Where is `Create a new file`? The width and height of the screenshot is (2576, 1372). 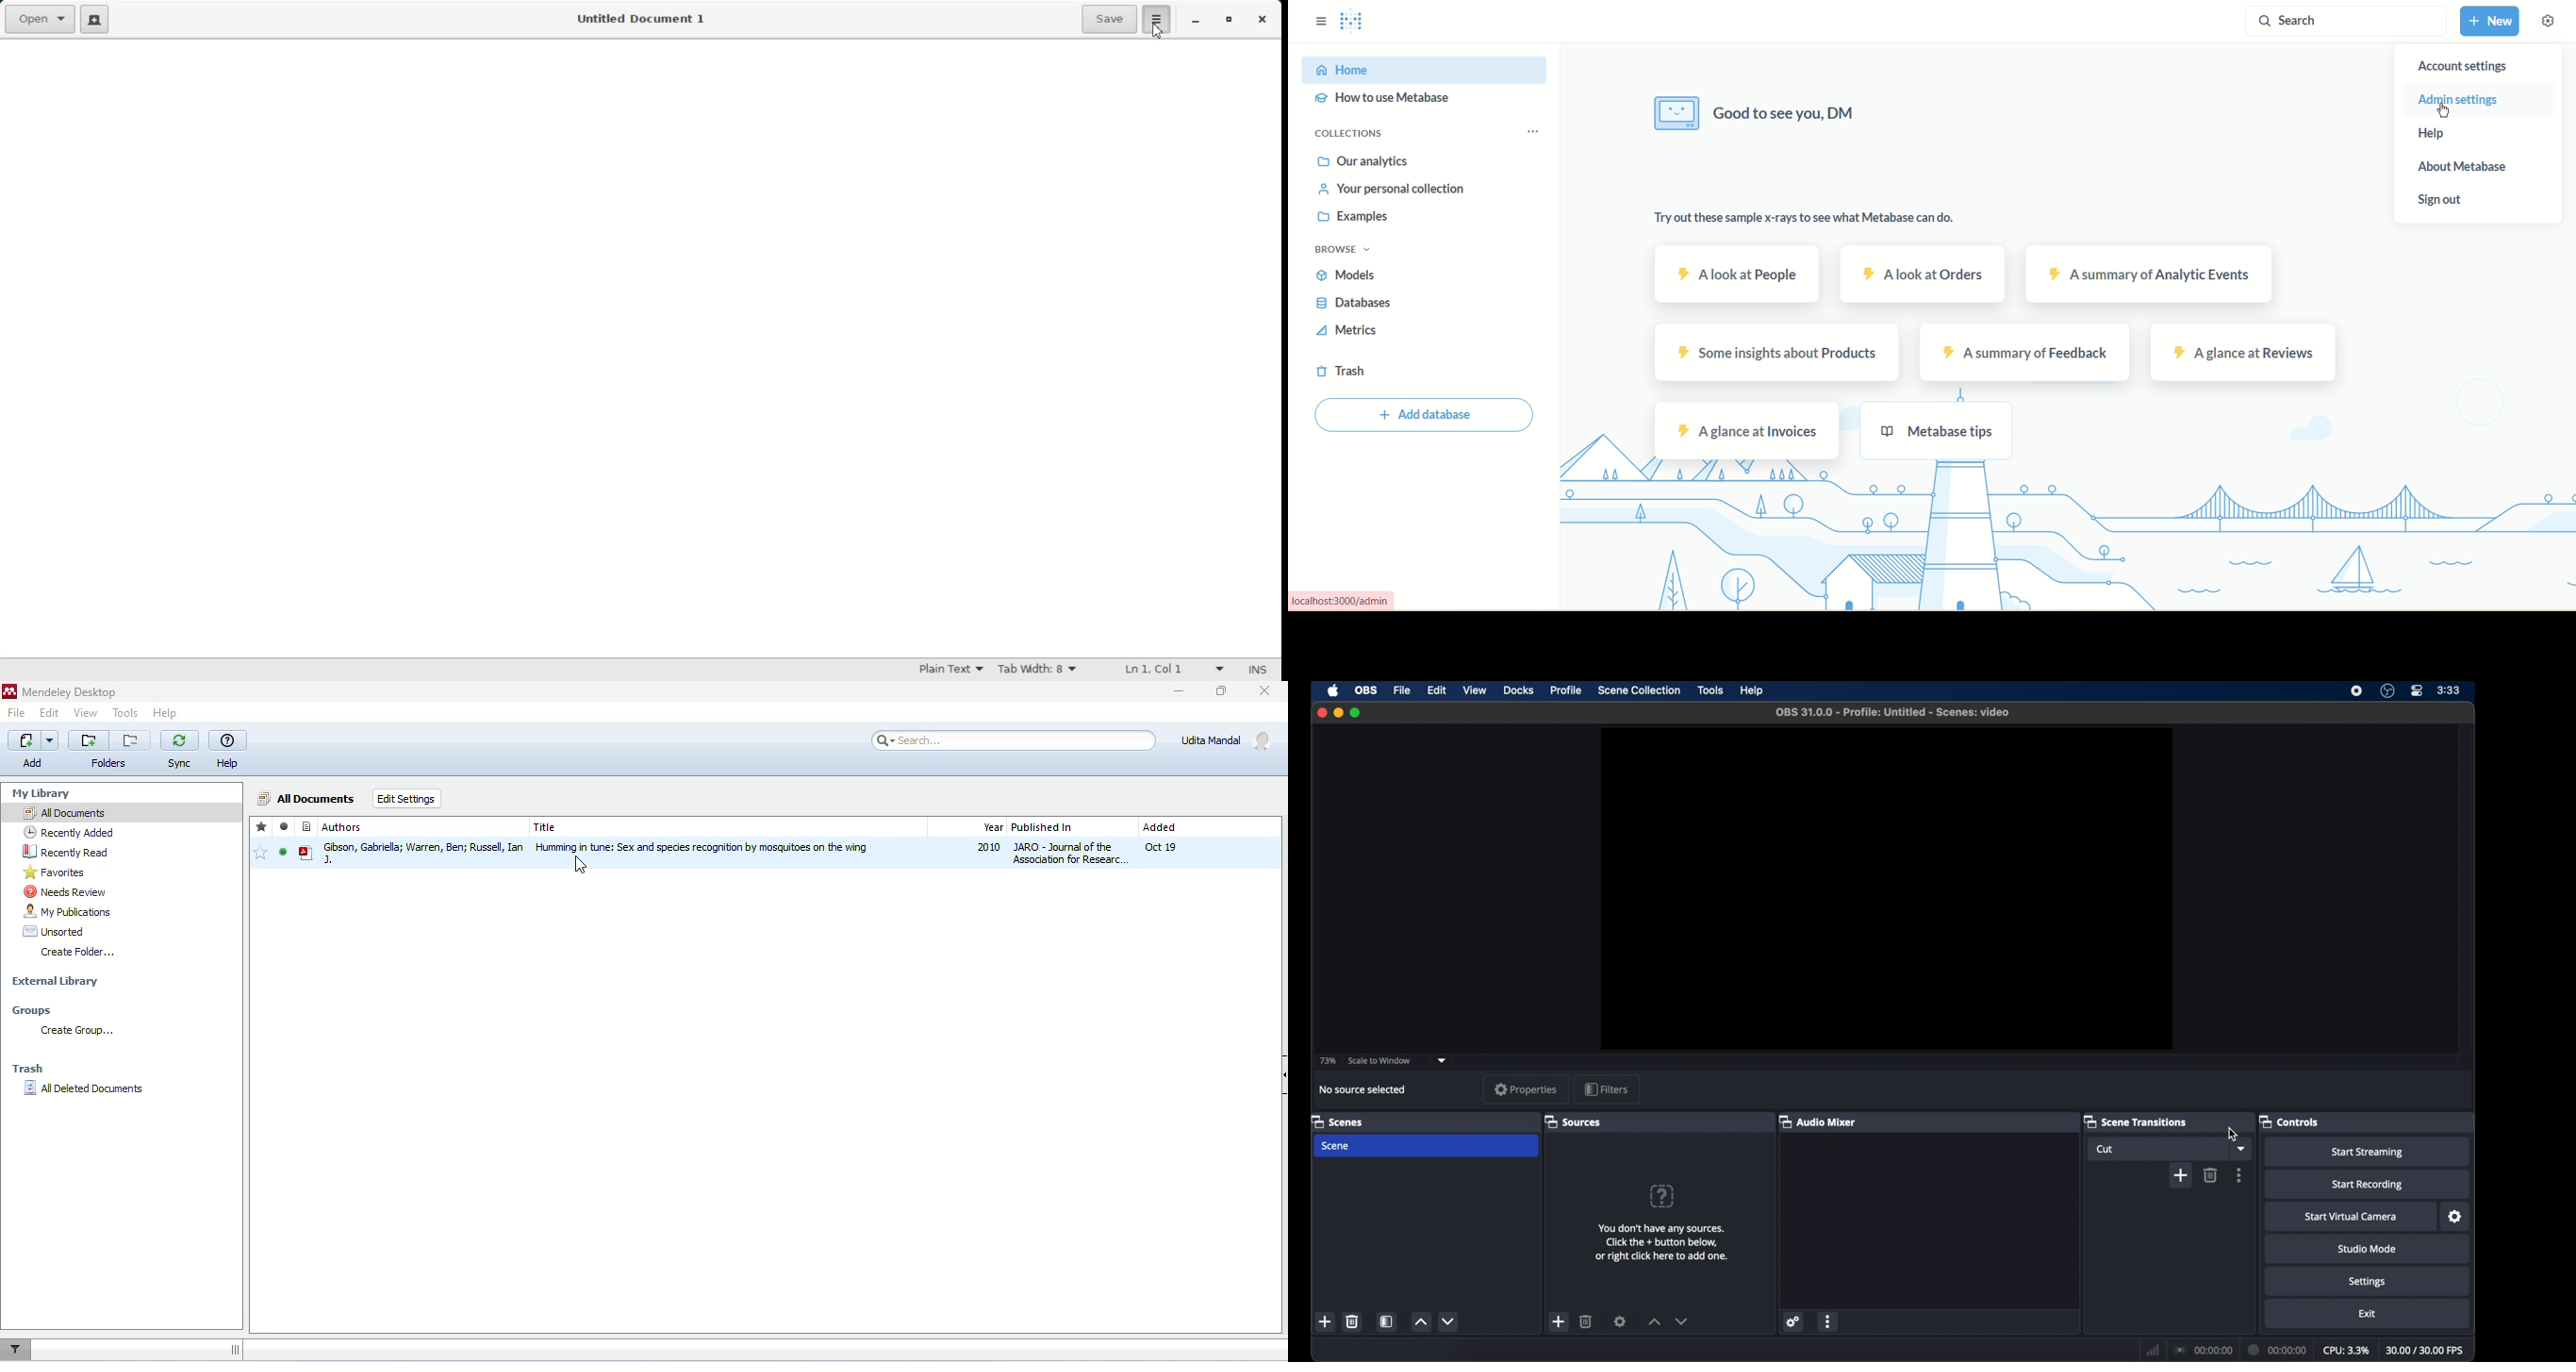
Create a new file is located at coordinates (94, 19).